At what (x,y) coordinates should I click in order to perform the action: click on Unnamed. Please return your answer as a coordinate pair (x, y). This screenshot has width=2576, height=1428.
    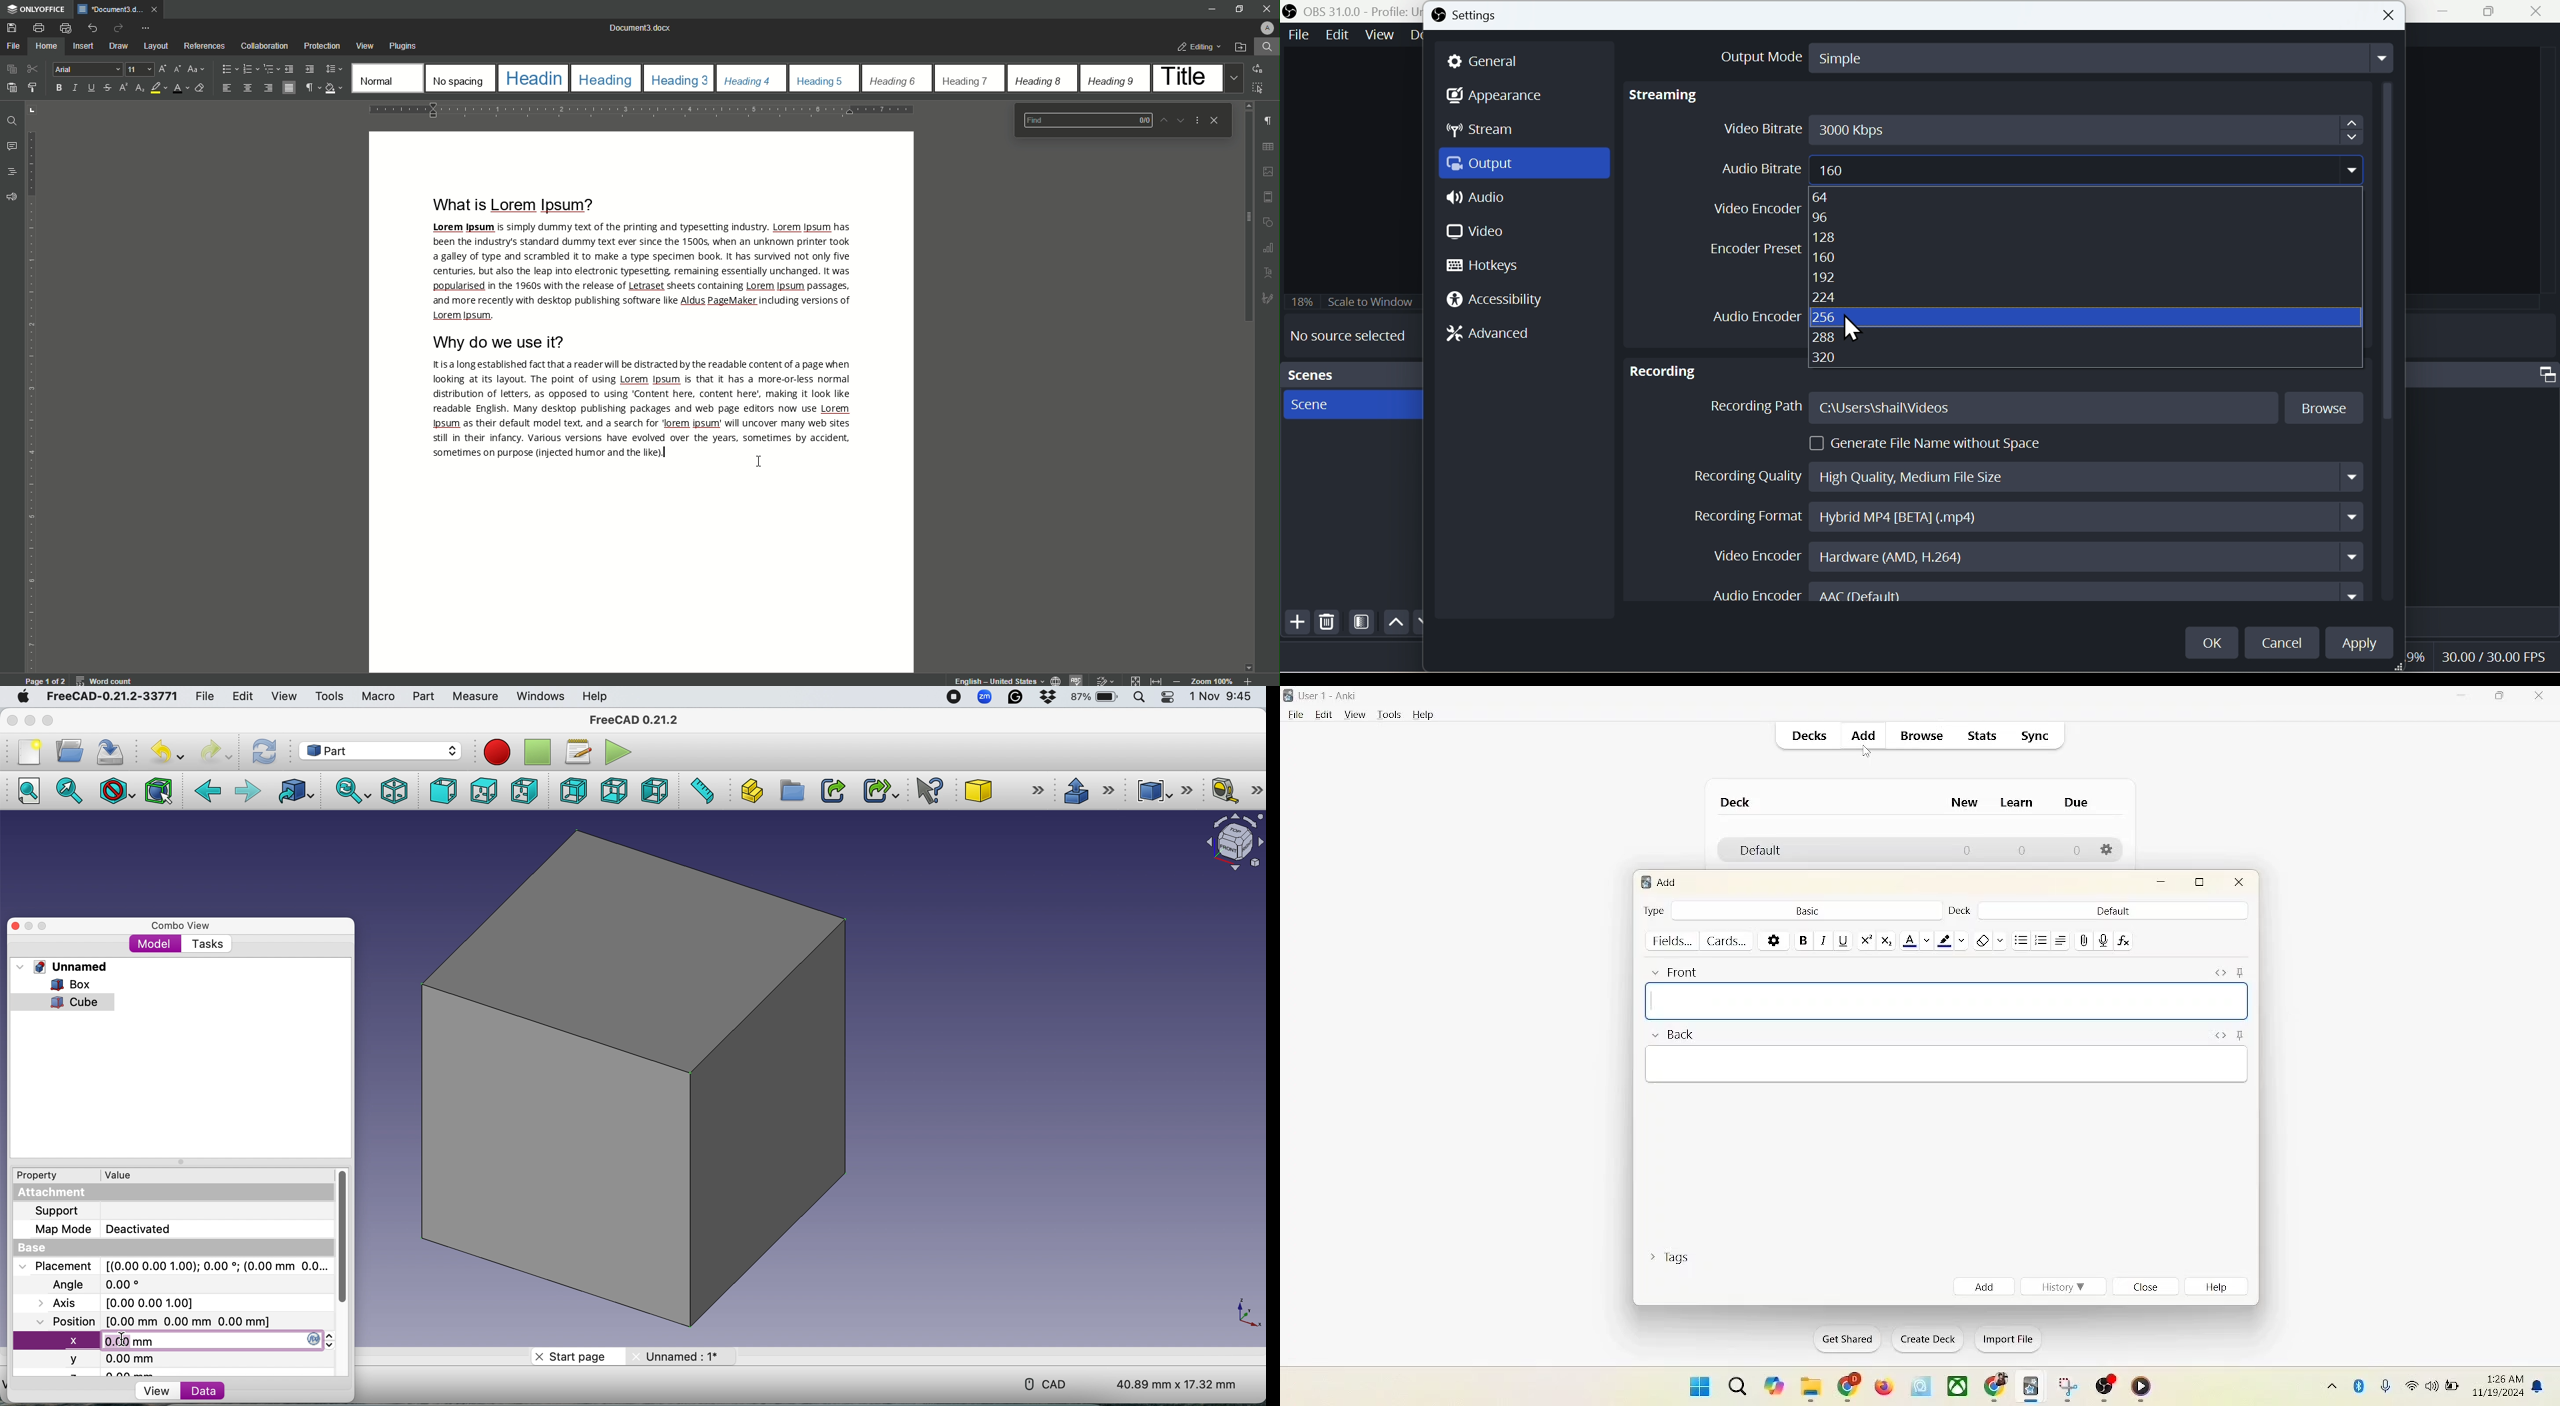
    Looking at the image, I should click on (680, 1355).